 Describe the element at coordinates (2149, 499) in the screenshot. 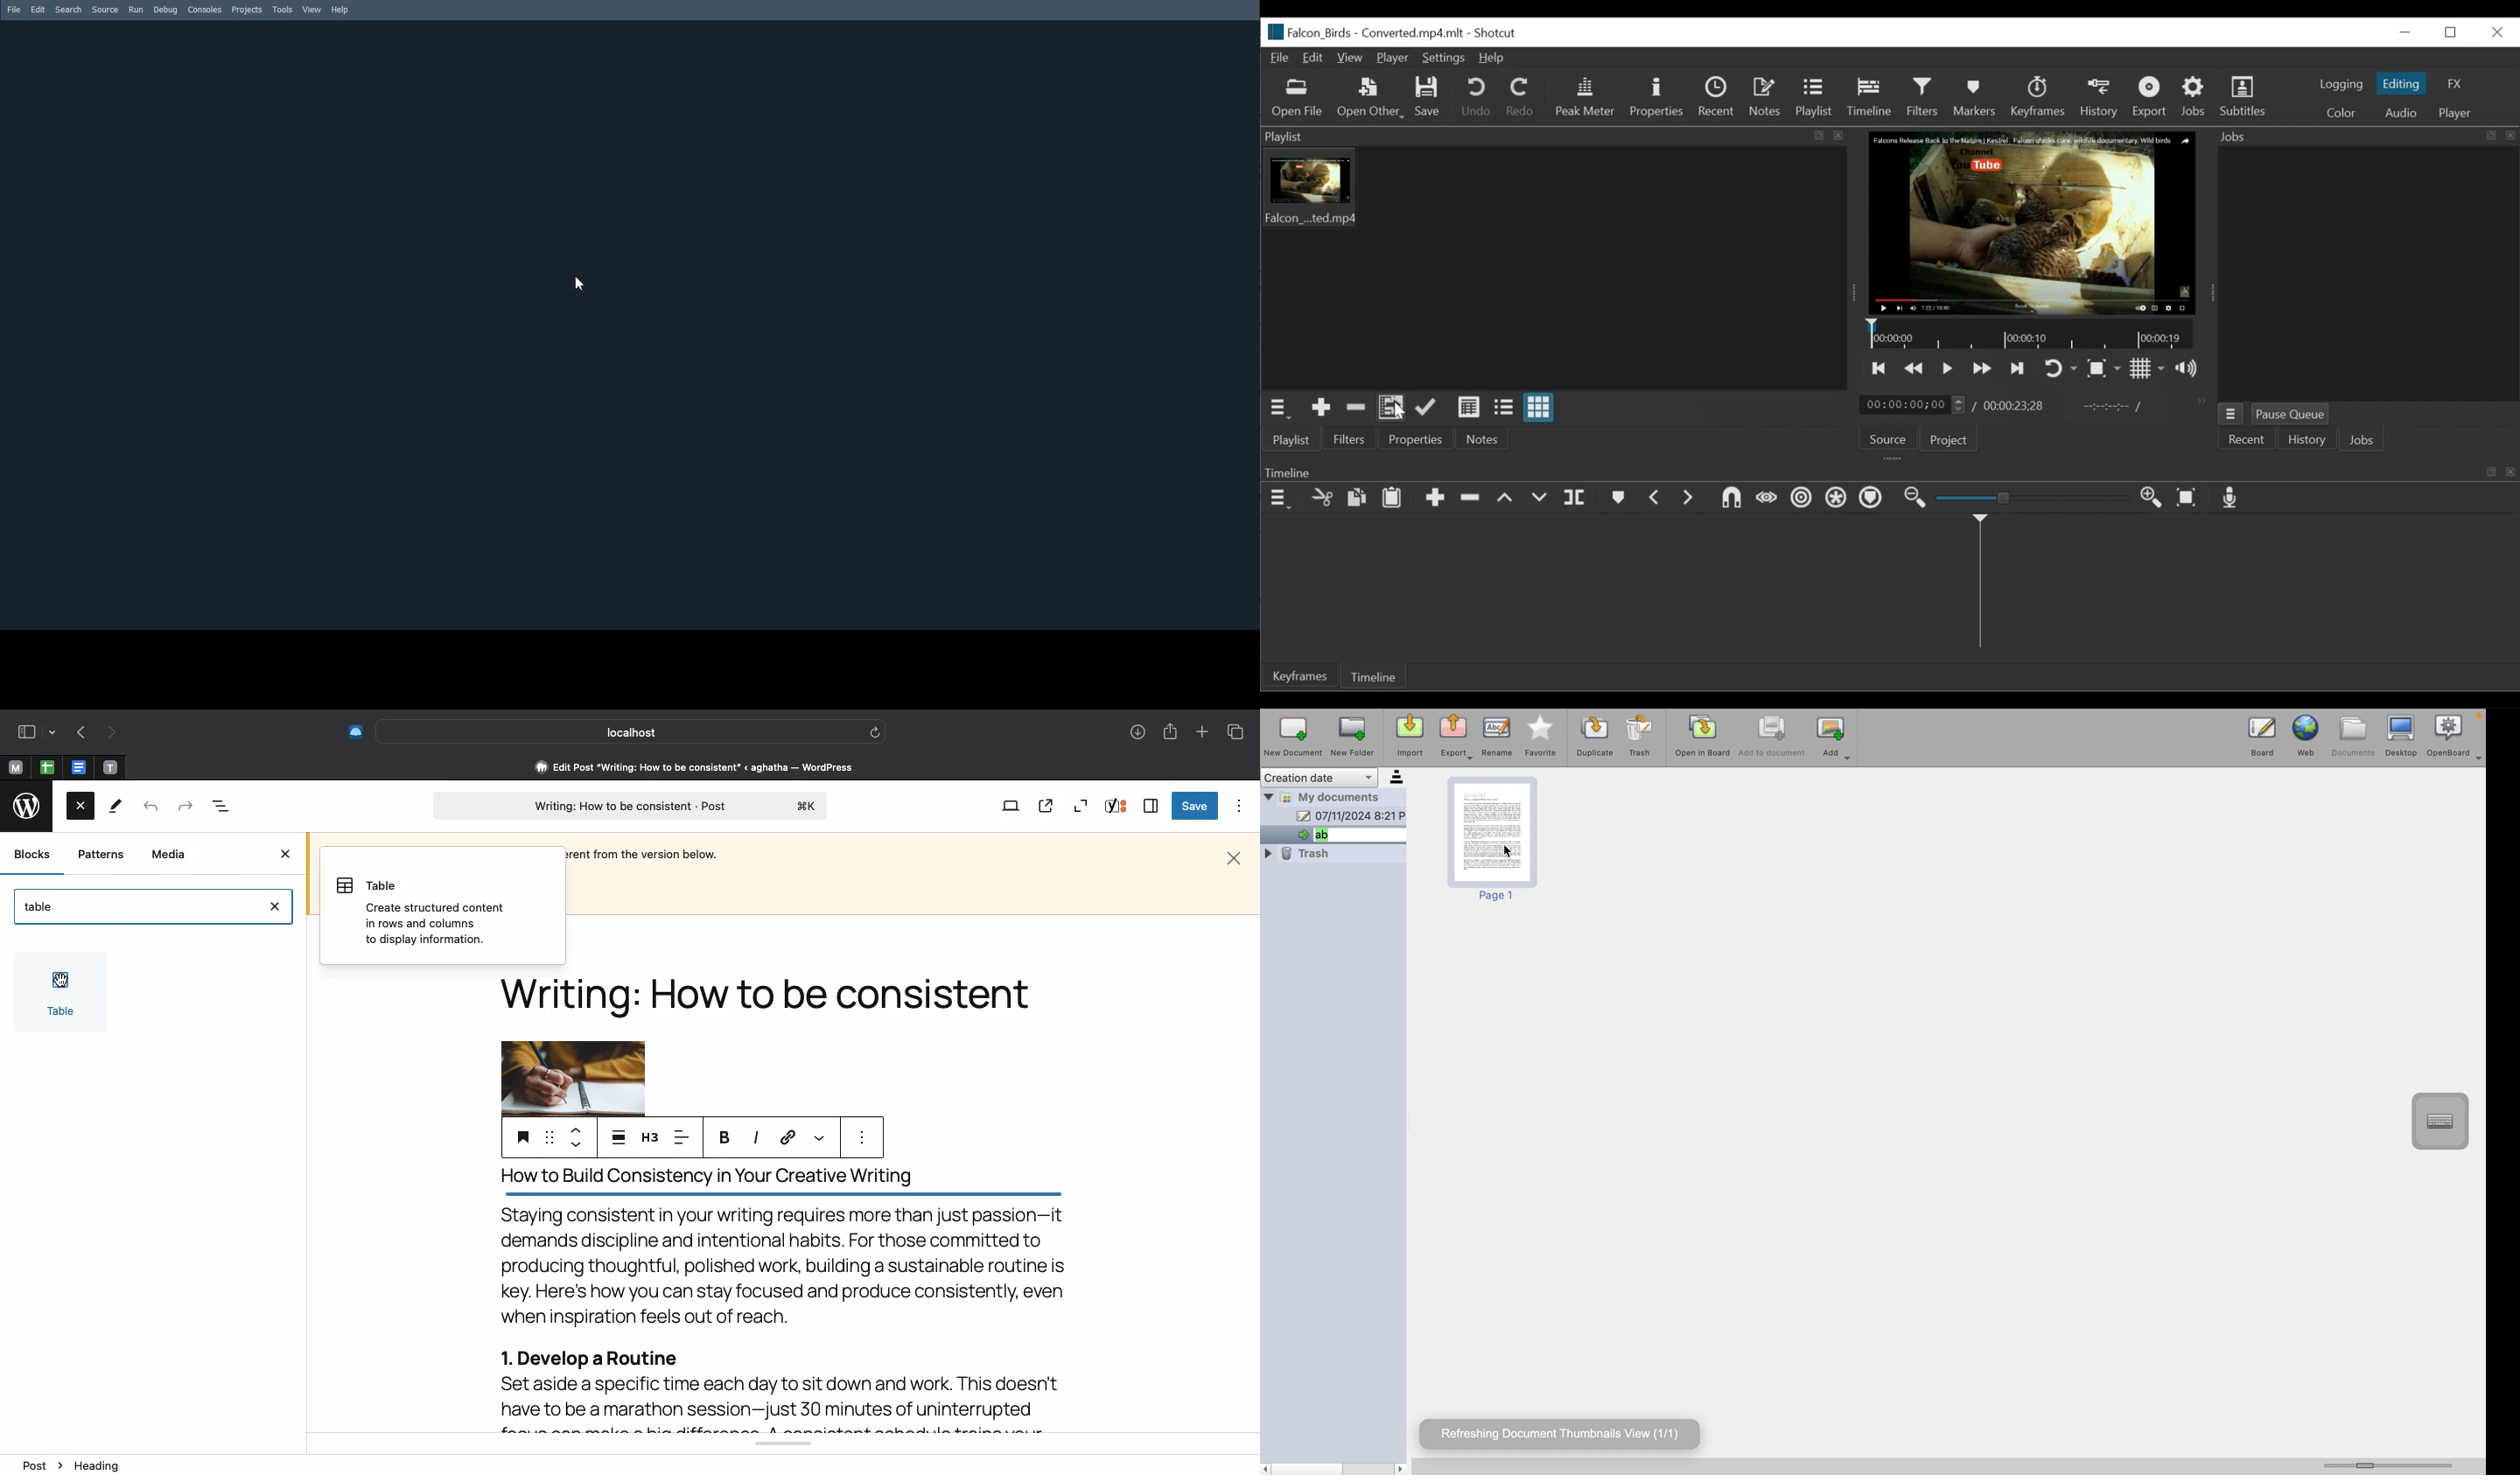

I see `Zoom timeline in` at that location.